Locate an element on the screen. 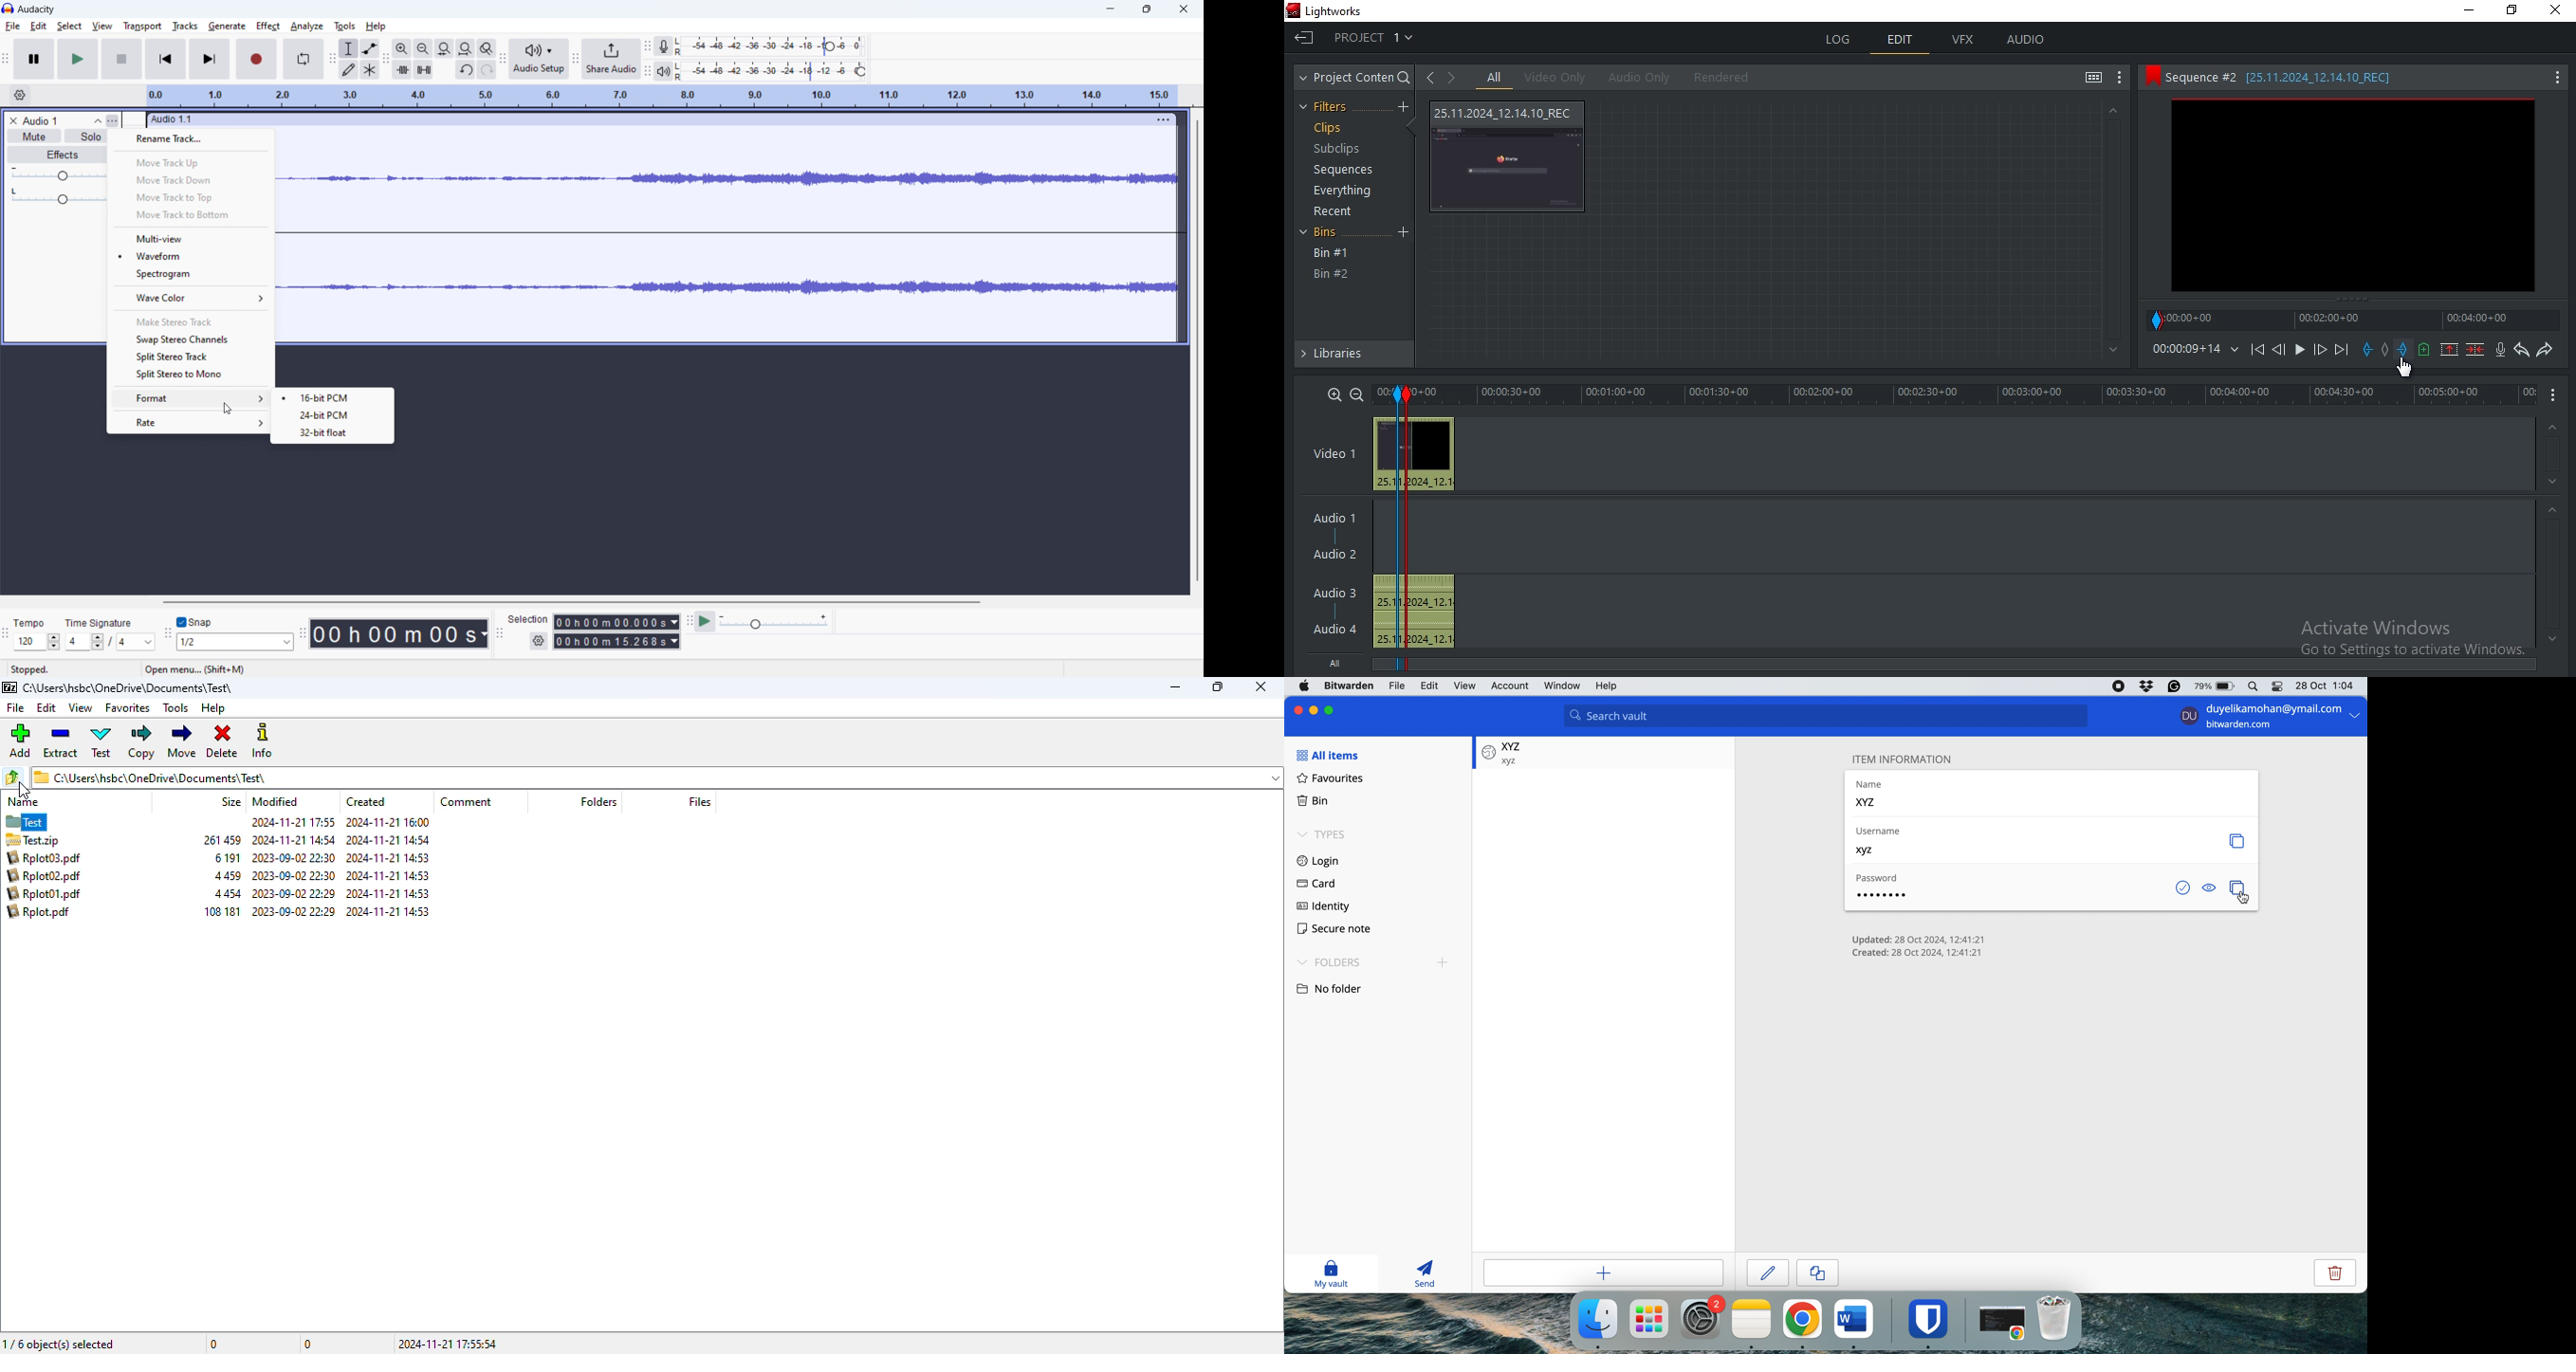  user profile is located at coordinates (2187, 718).